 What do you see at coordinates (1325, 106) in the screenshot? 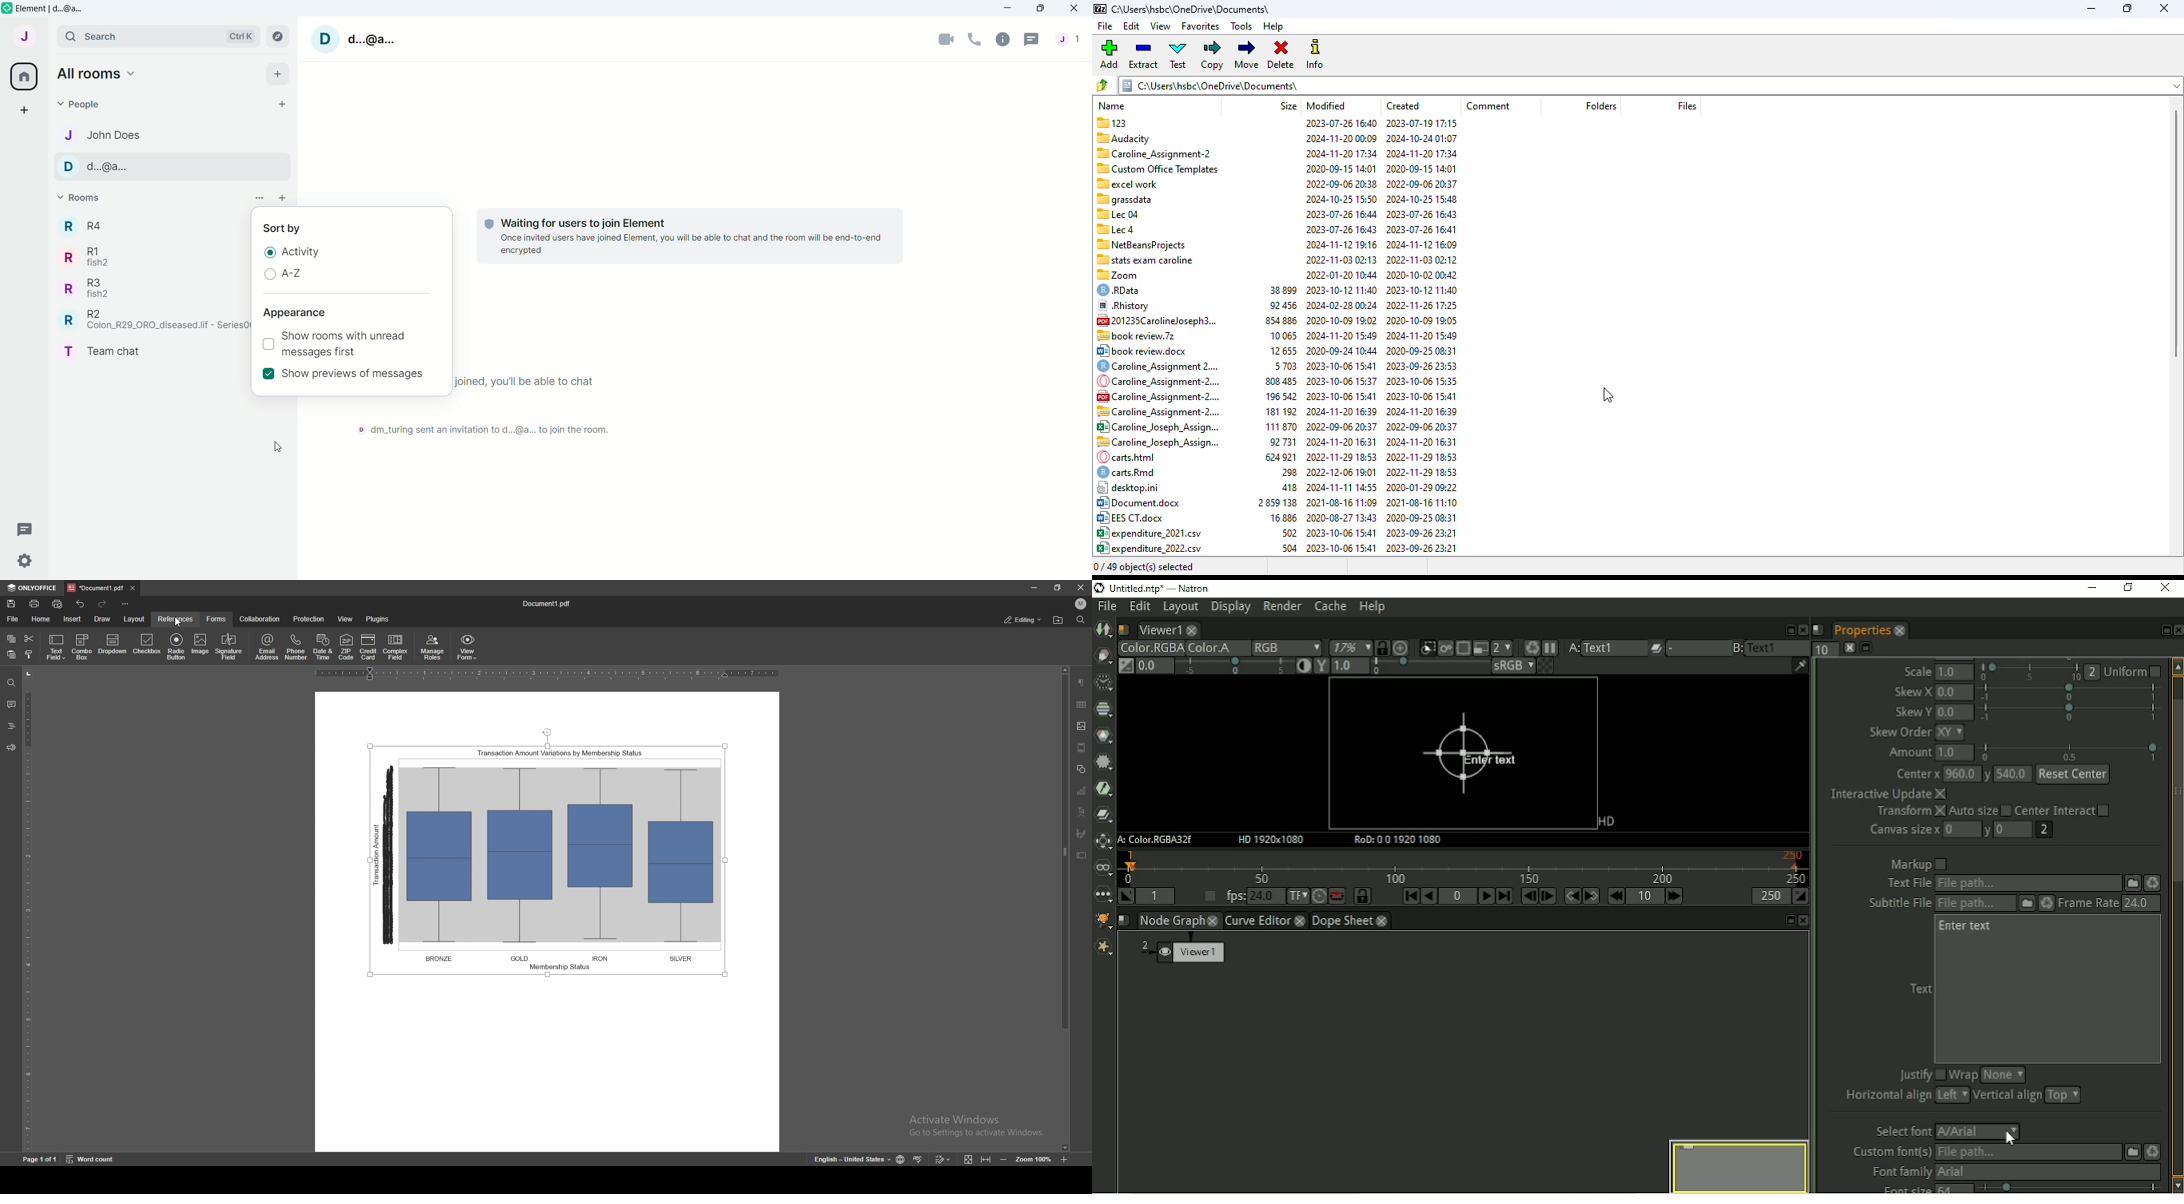
I see `modified` at bounding box center [1325, 106].